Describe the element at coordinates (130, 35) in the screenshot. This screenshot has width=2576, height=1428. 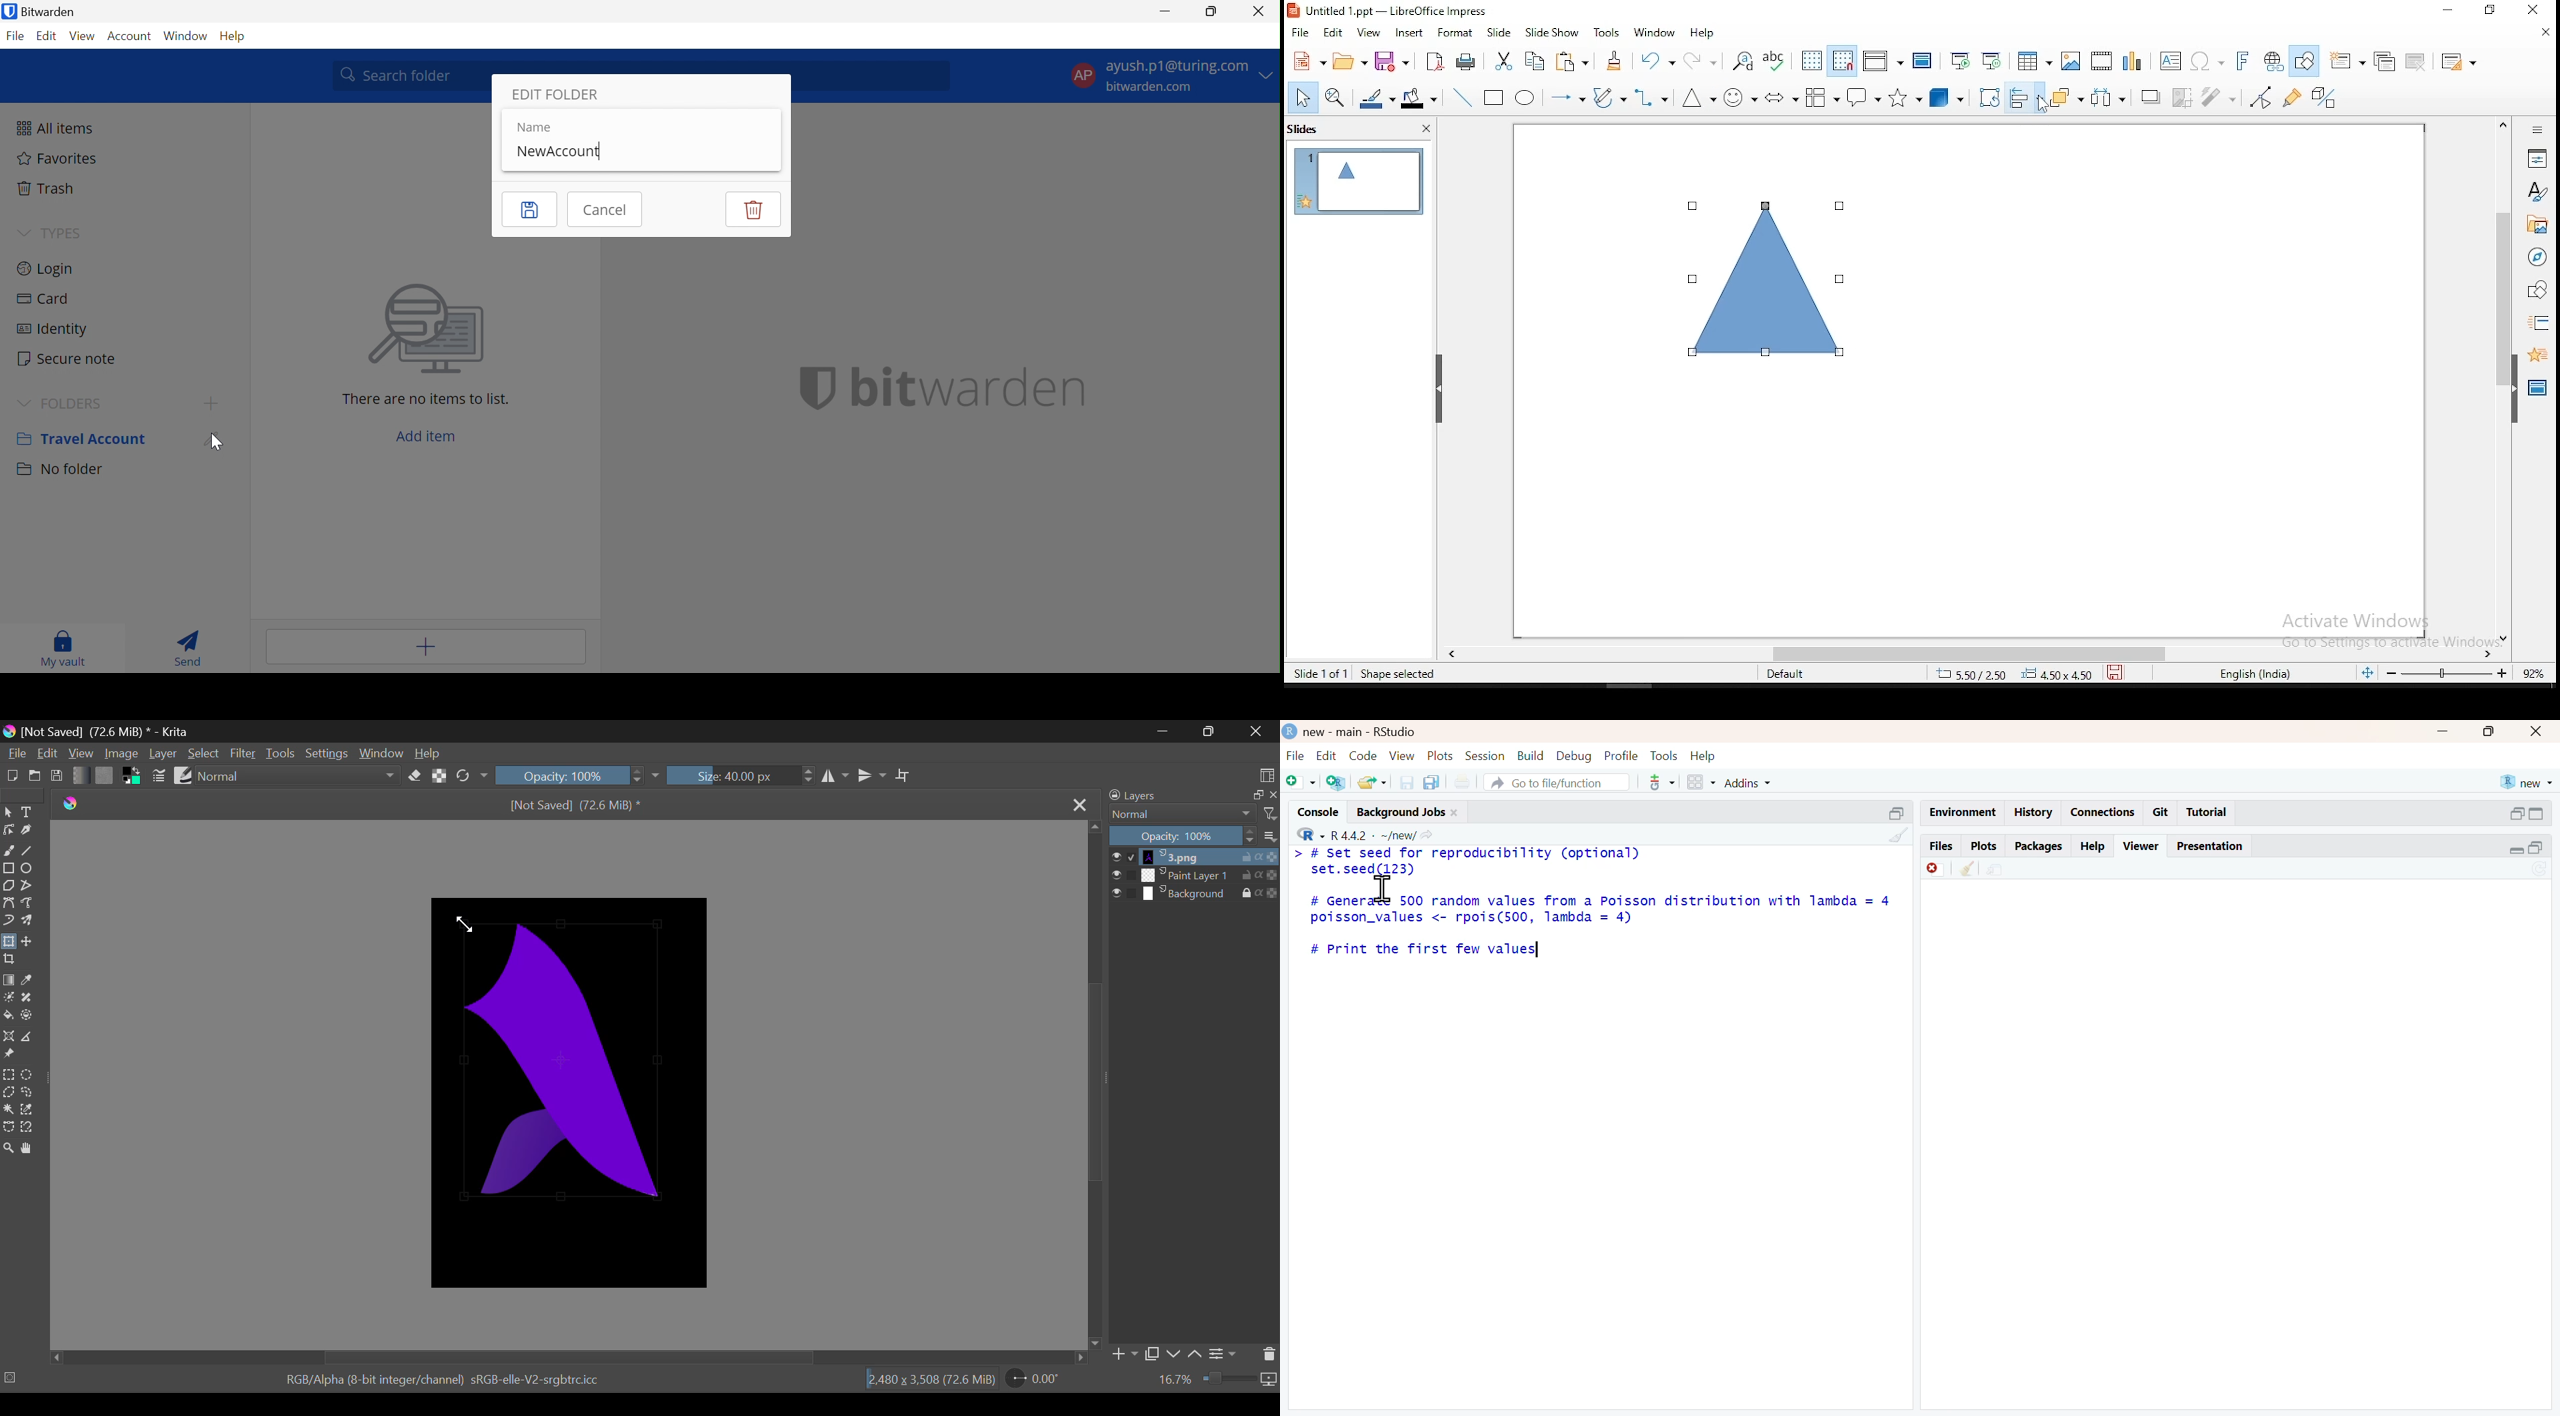
I see `Account` at that location.